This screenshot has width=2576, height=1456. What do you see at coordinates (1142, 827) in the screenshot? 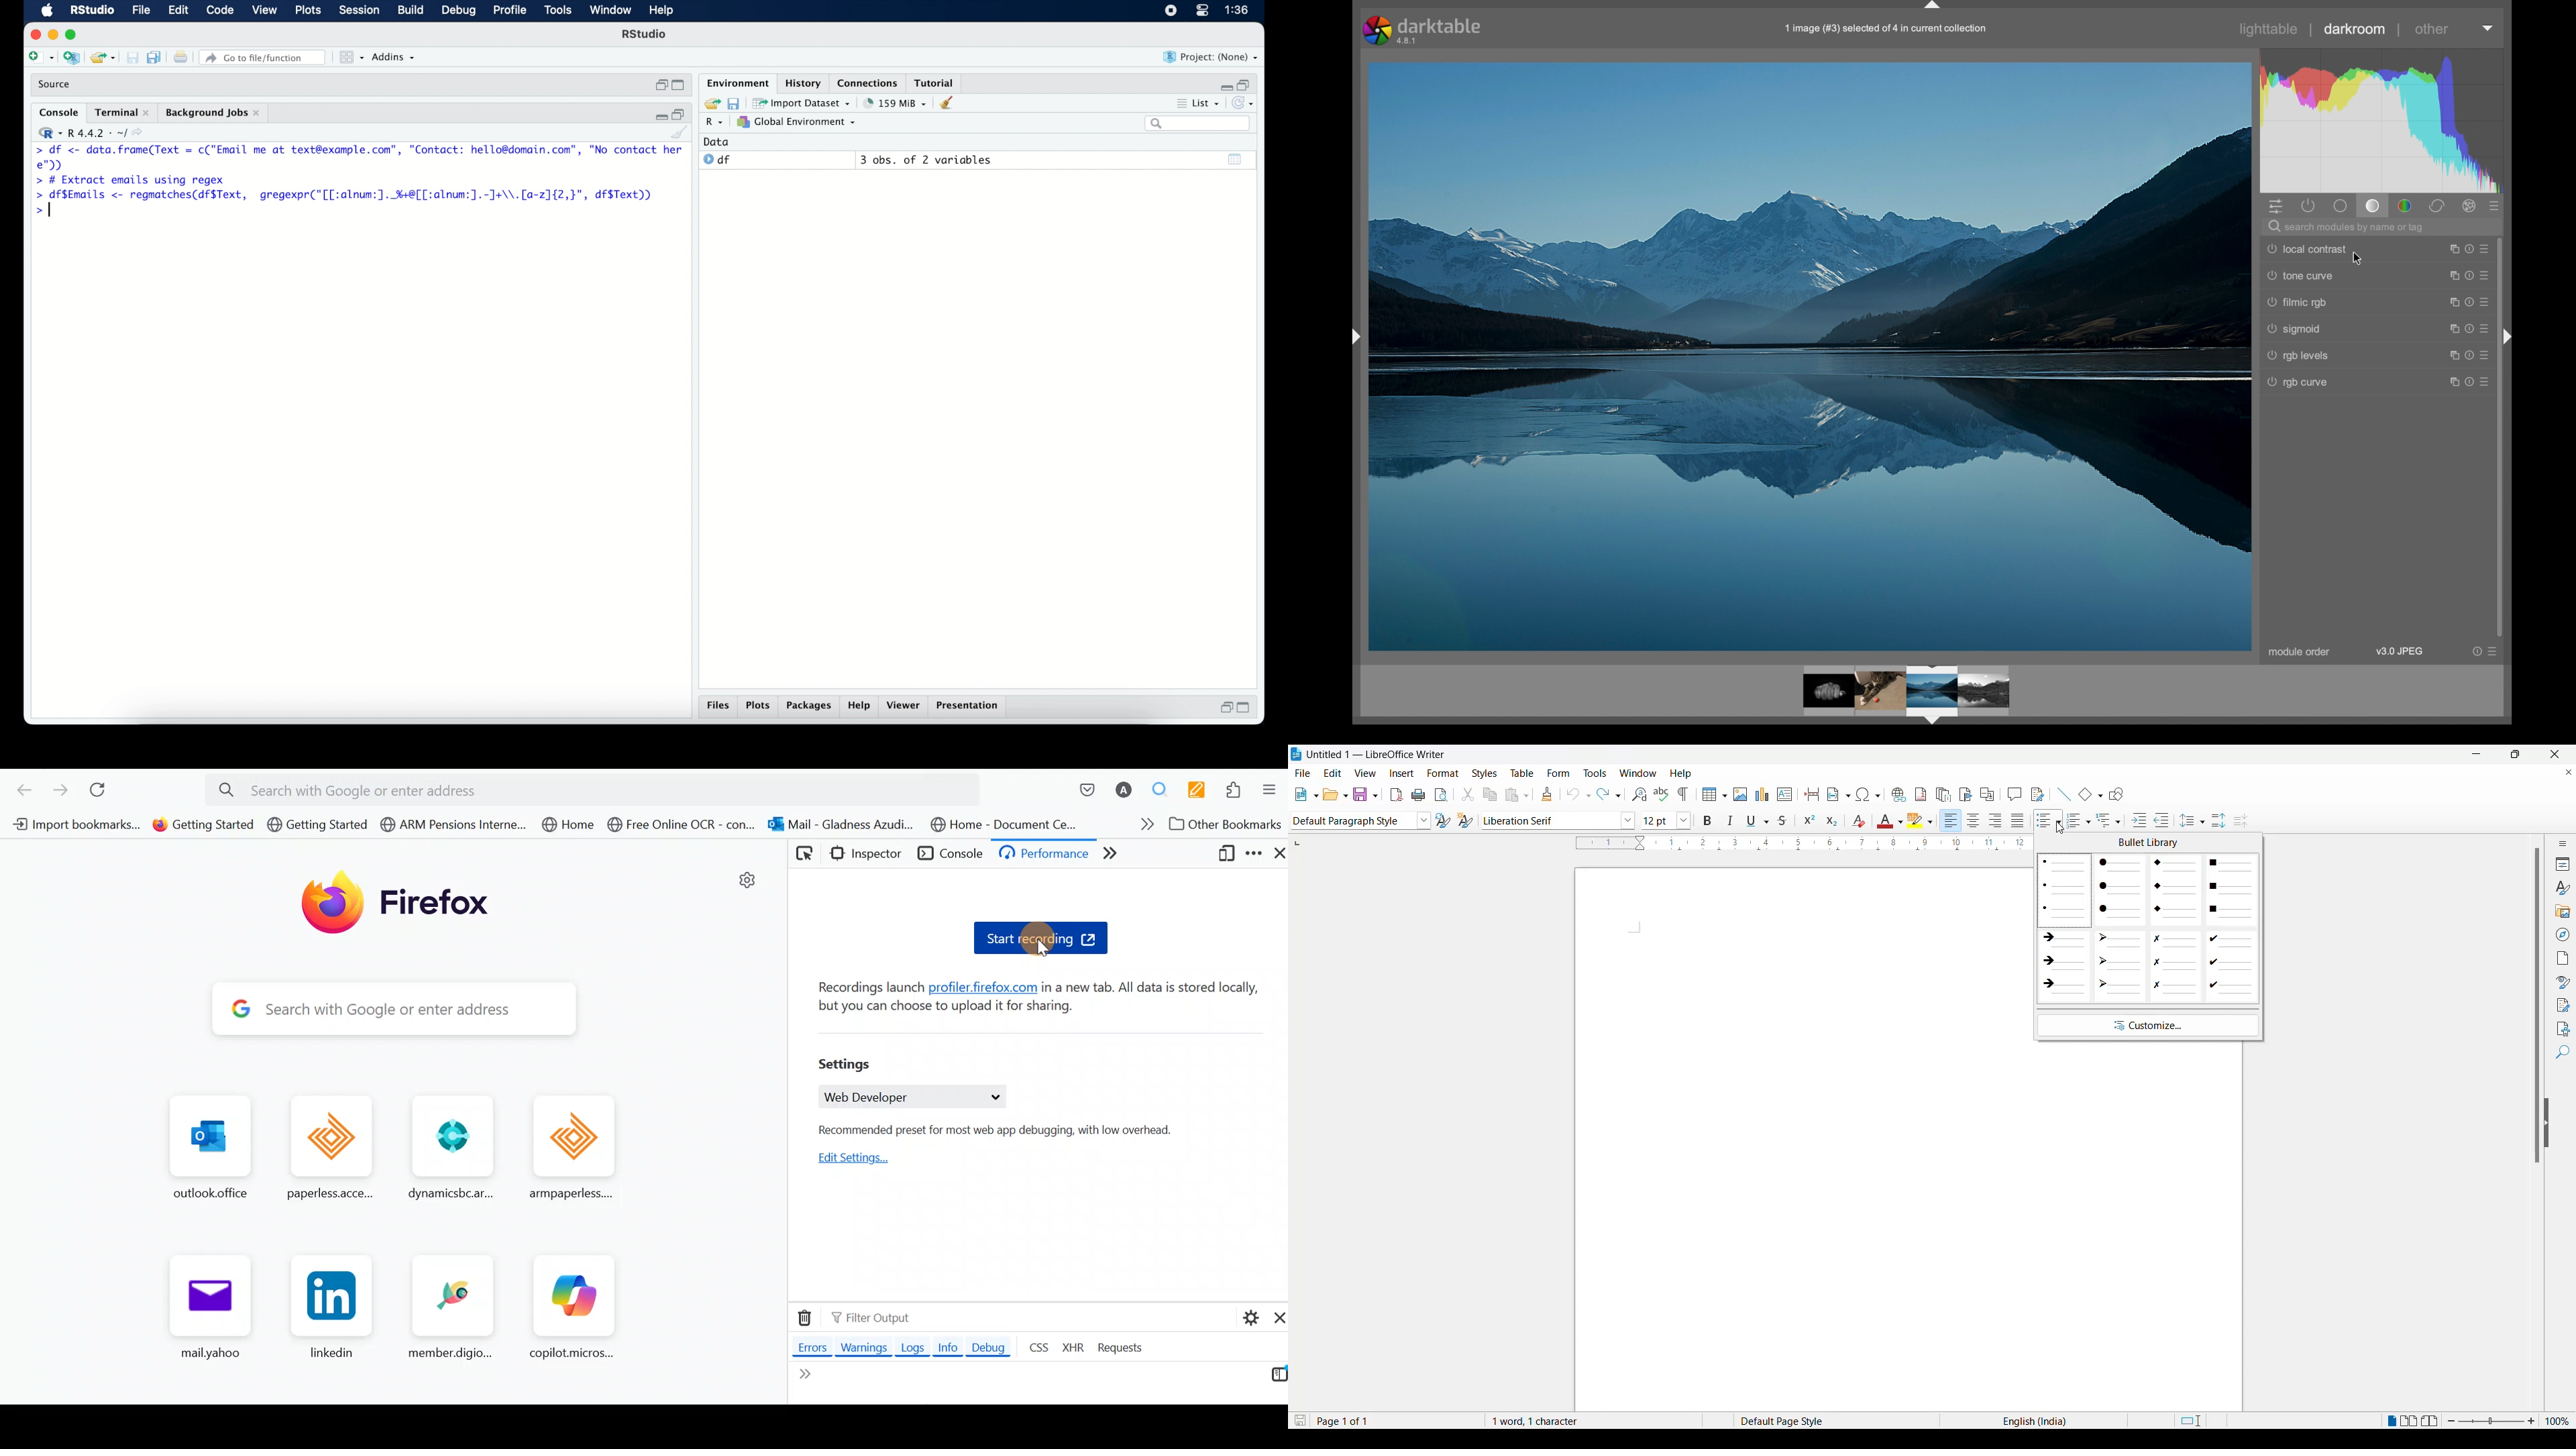
I see `Show more bookmarks` at bounding box center [1142, 827].